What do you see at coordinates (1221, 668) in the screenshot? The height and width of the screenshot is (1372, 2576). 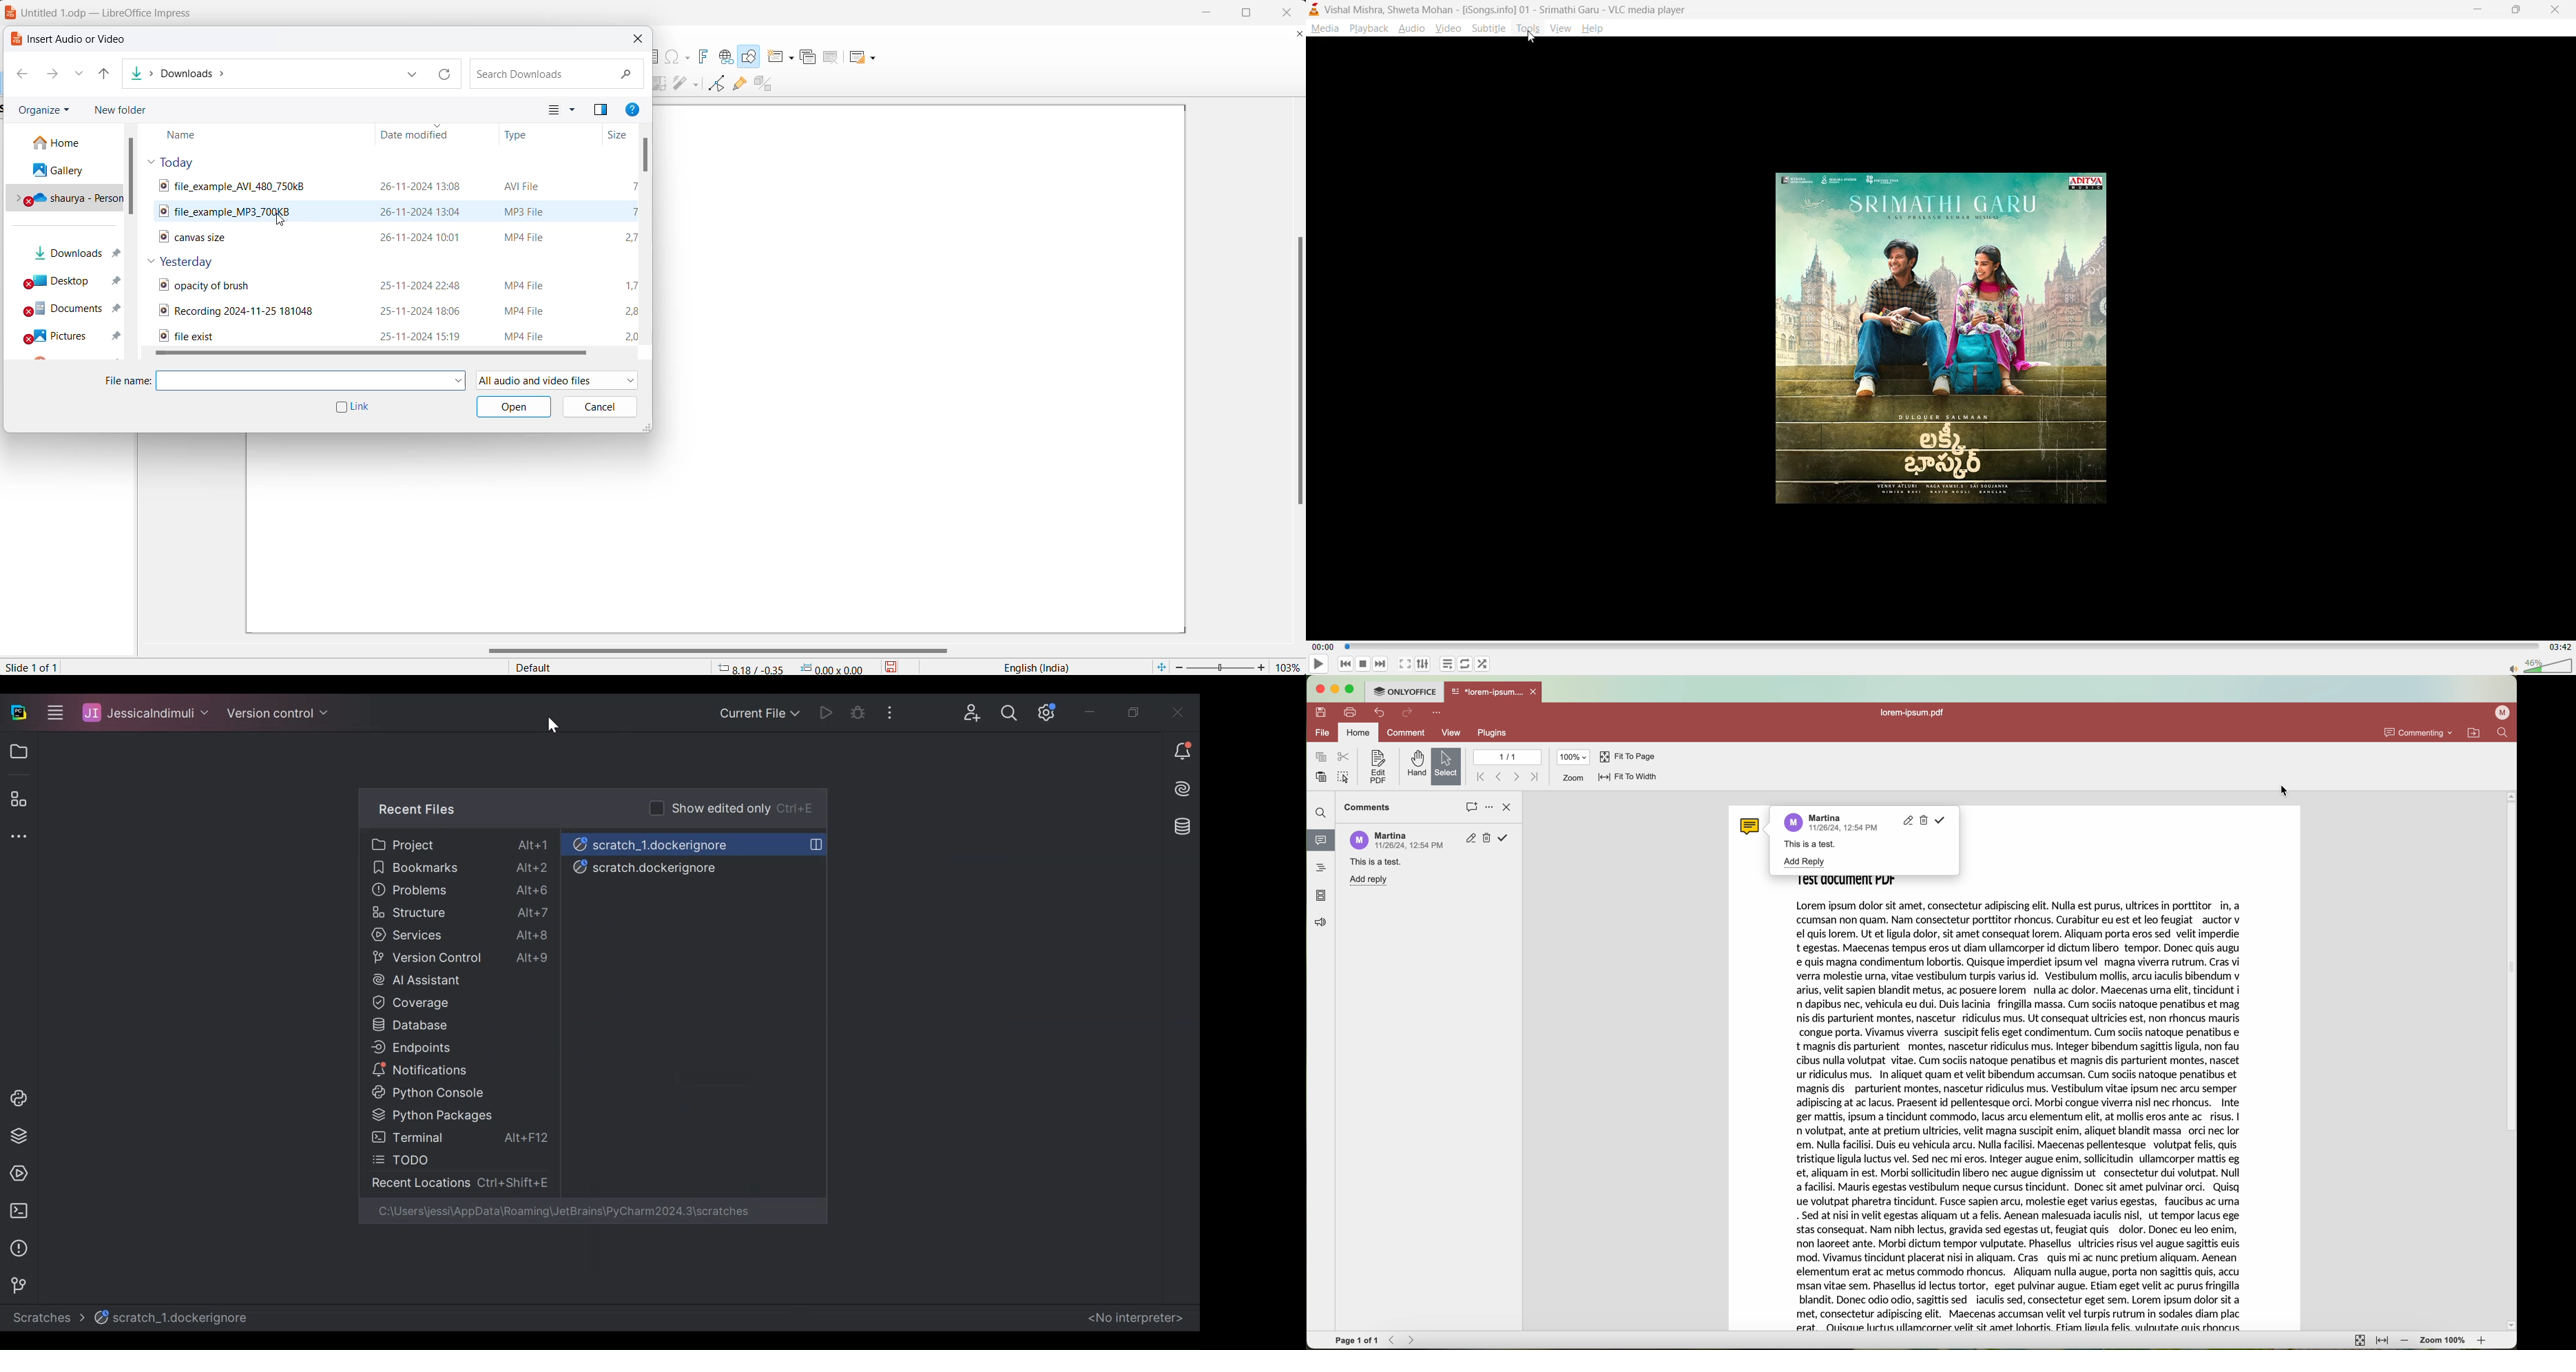 I see `zoom slider` at bounding box center [1221, 668].